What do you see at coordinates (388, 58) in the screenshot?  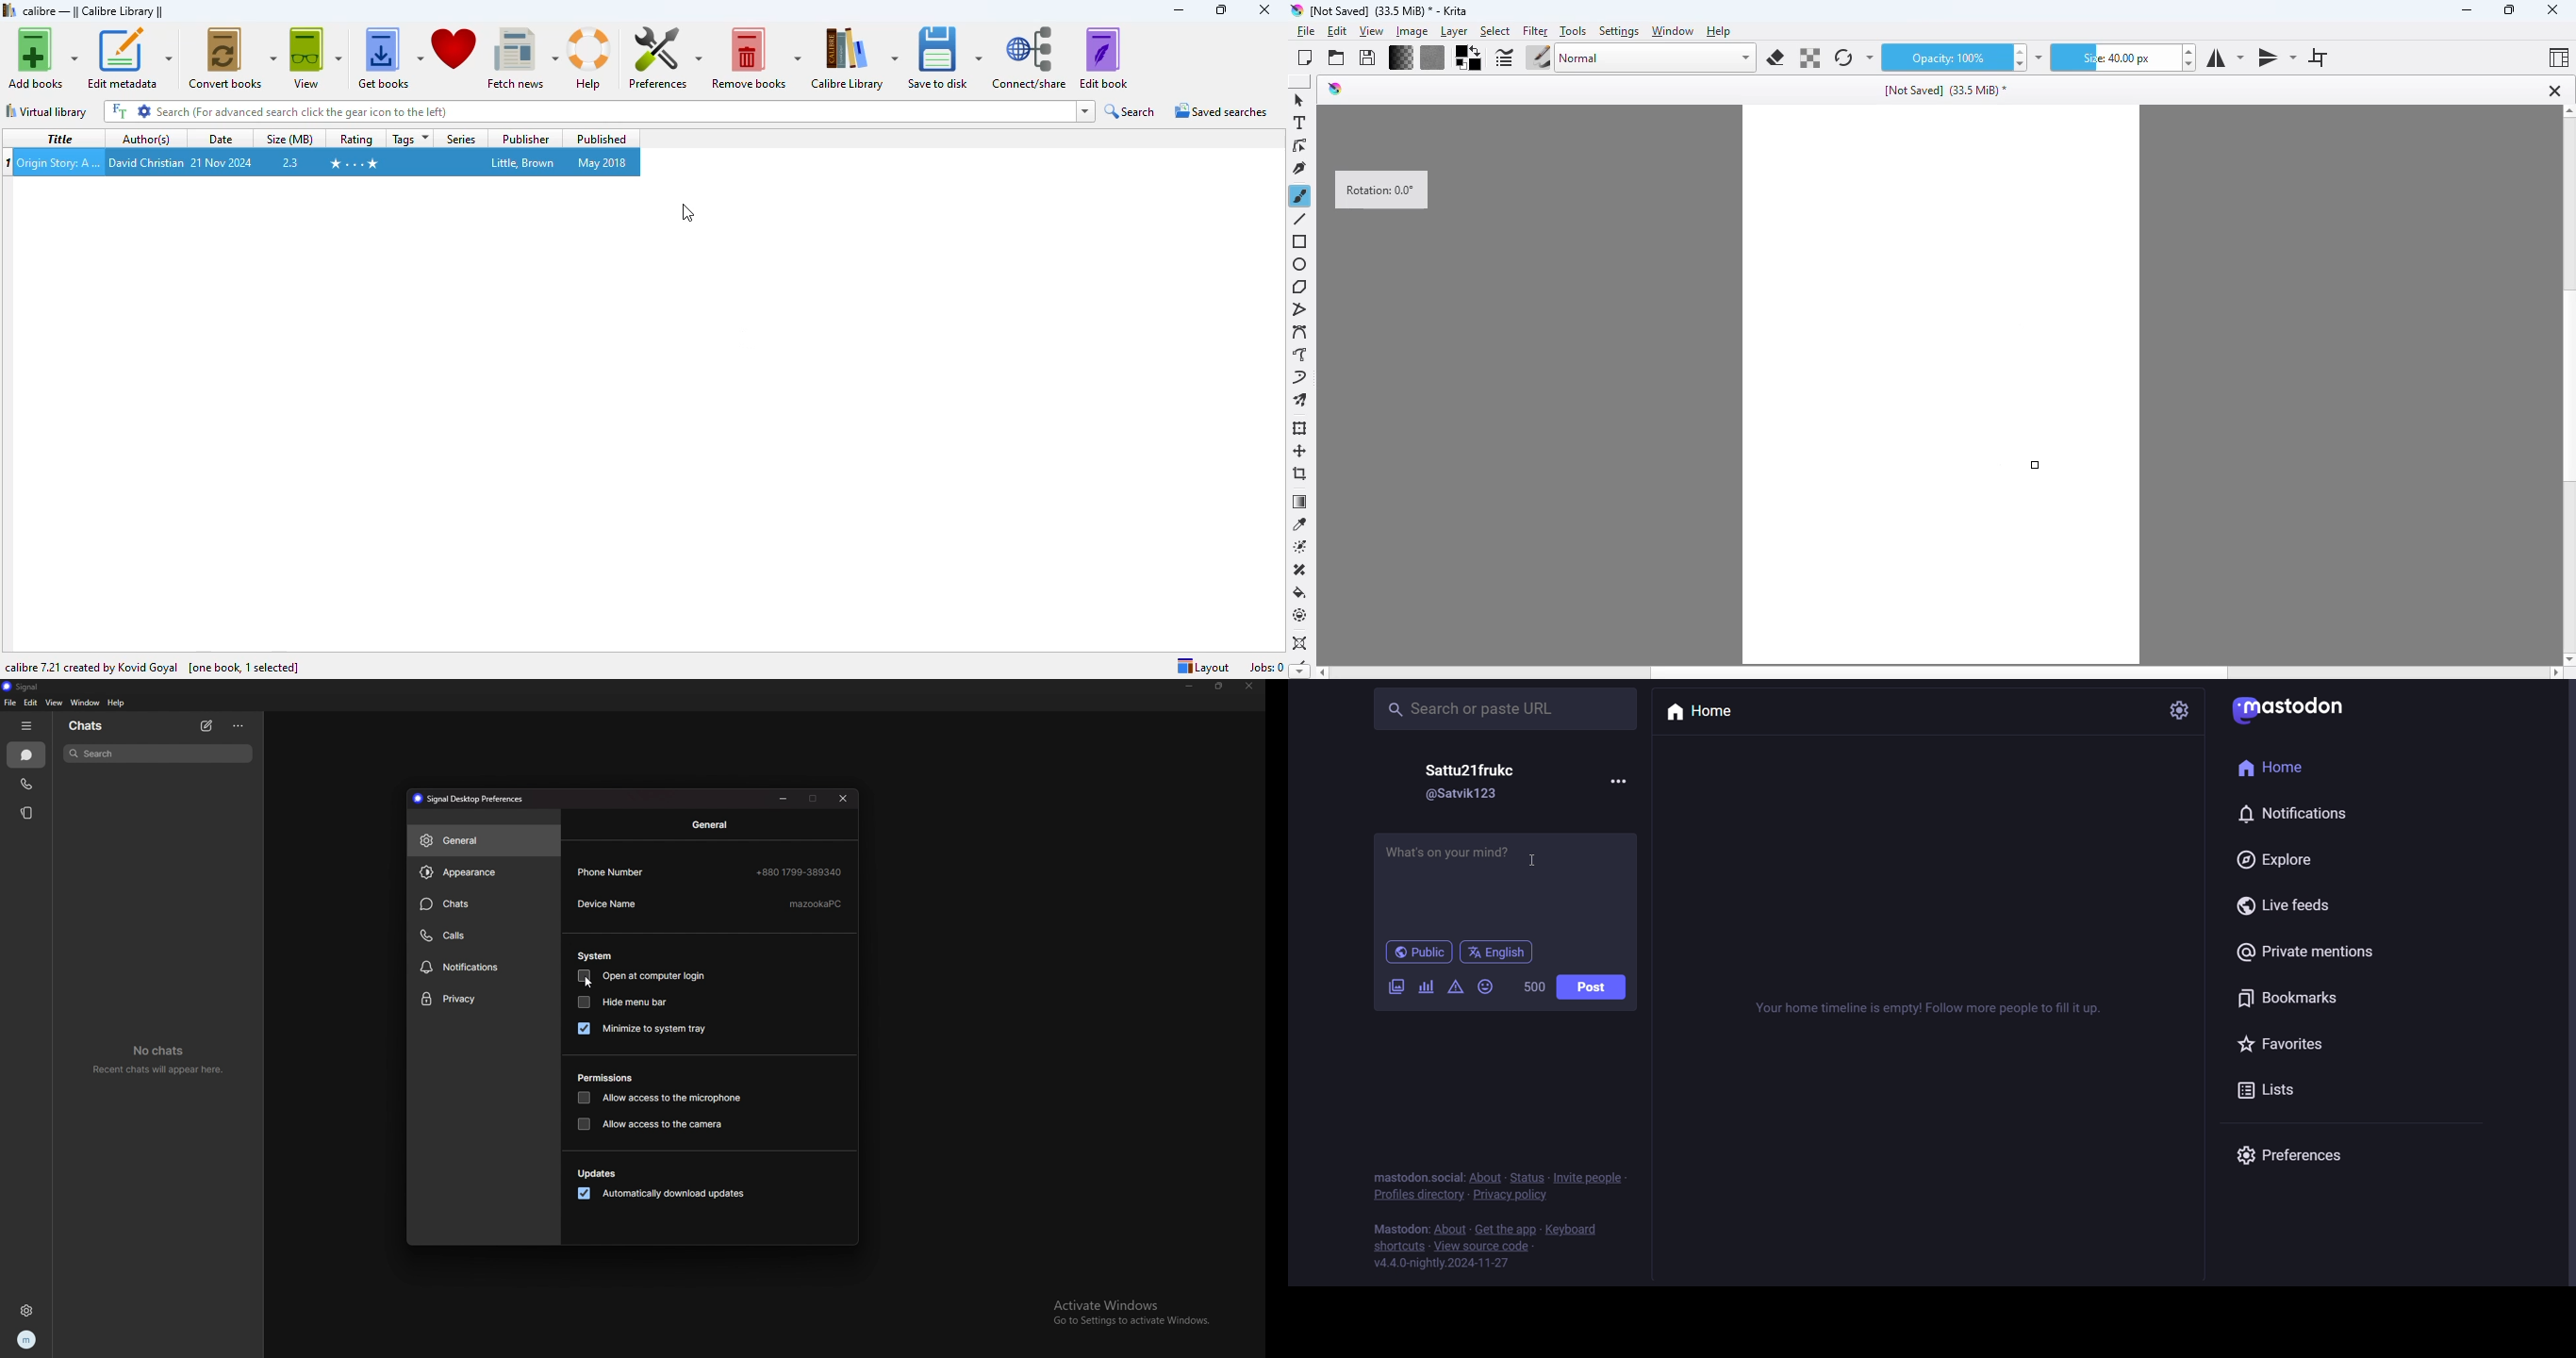 I see `get books` at bounding box center [388, 58].